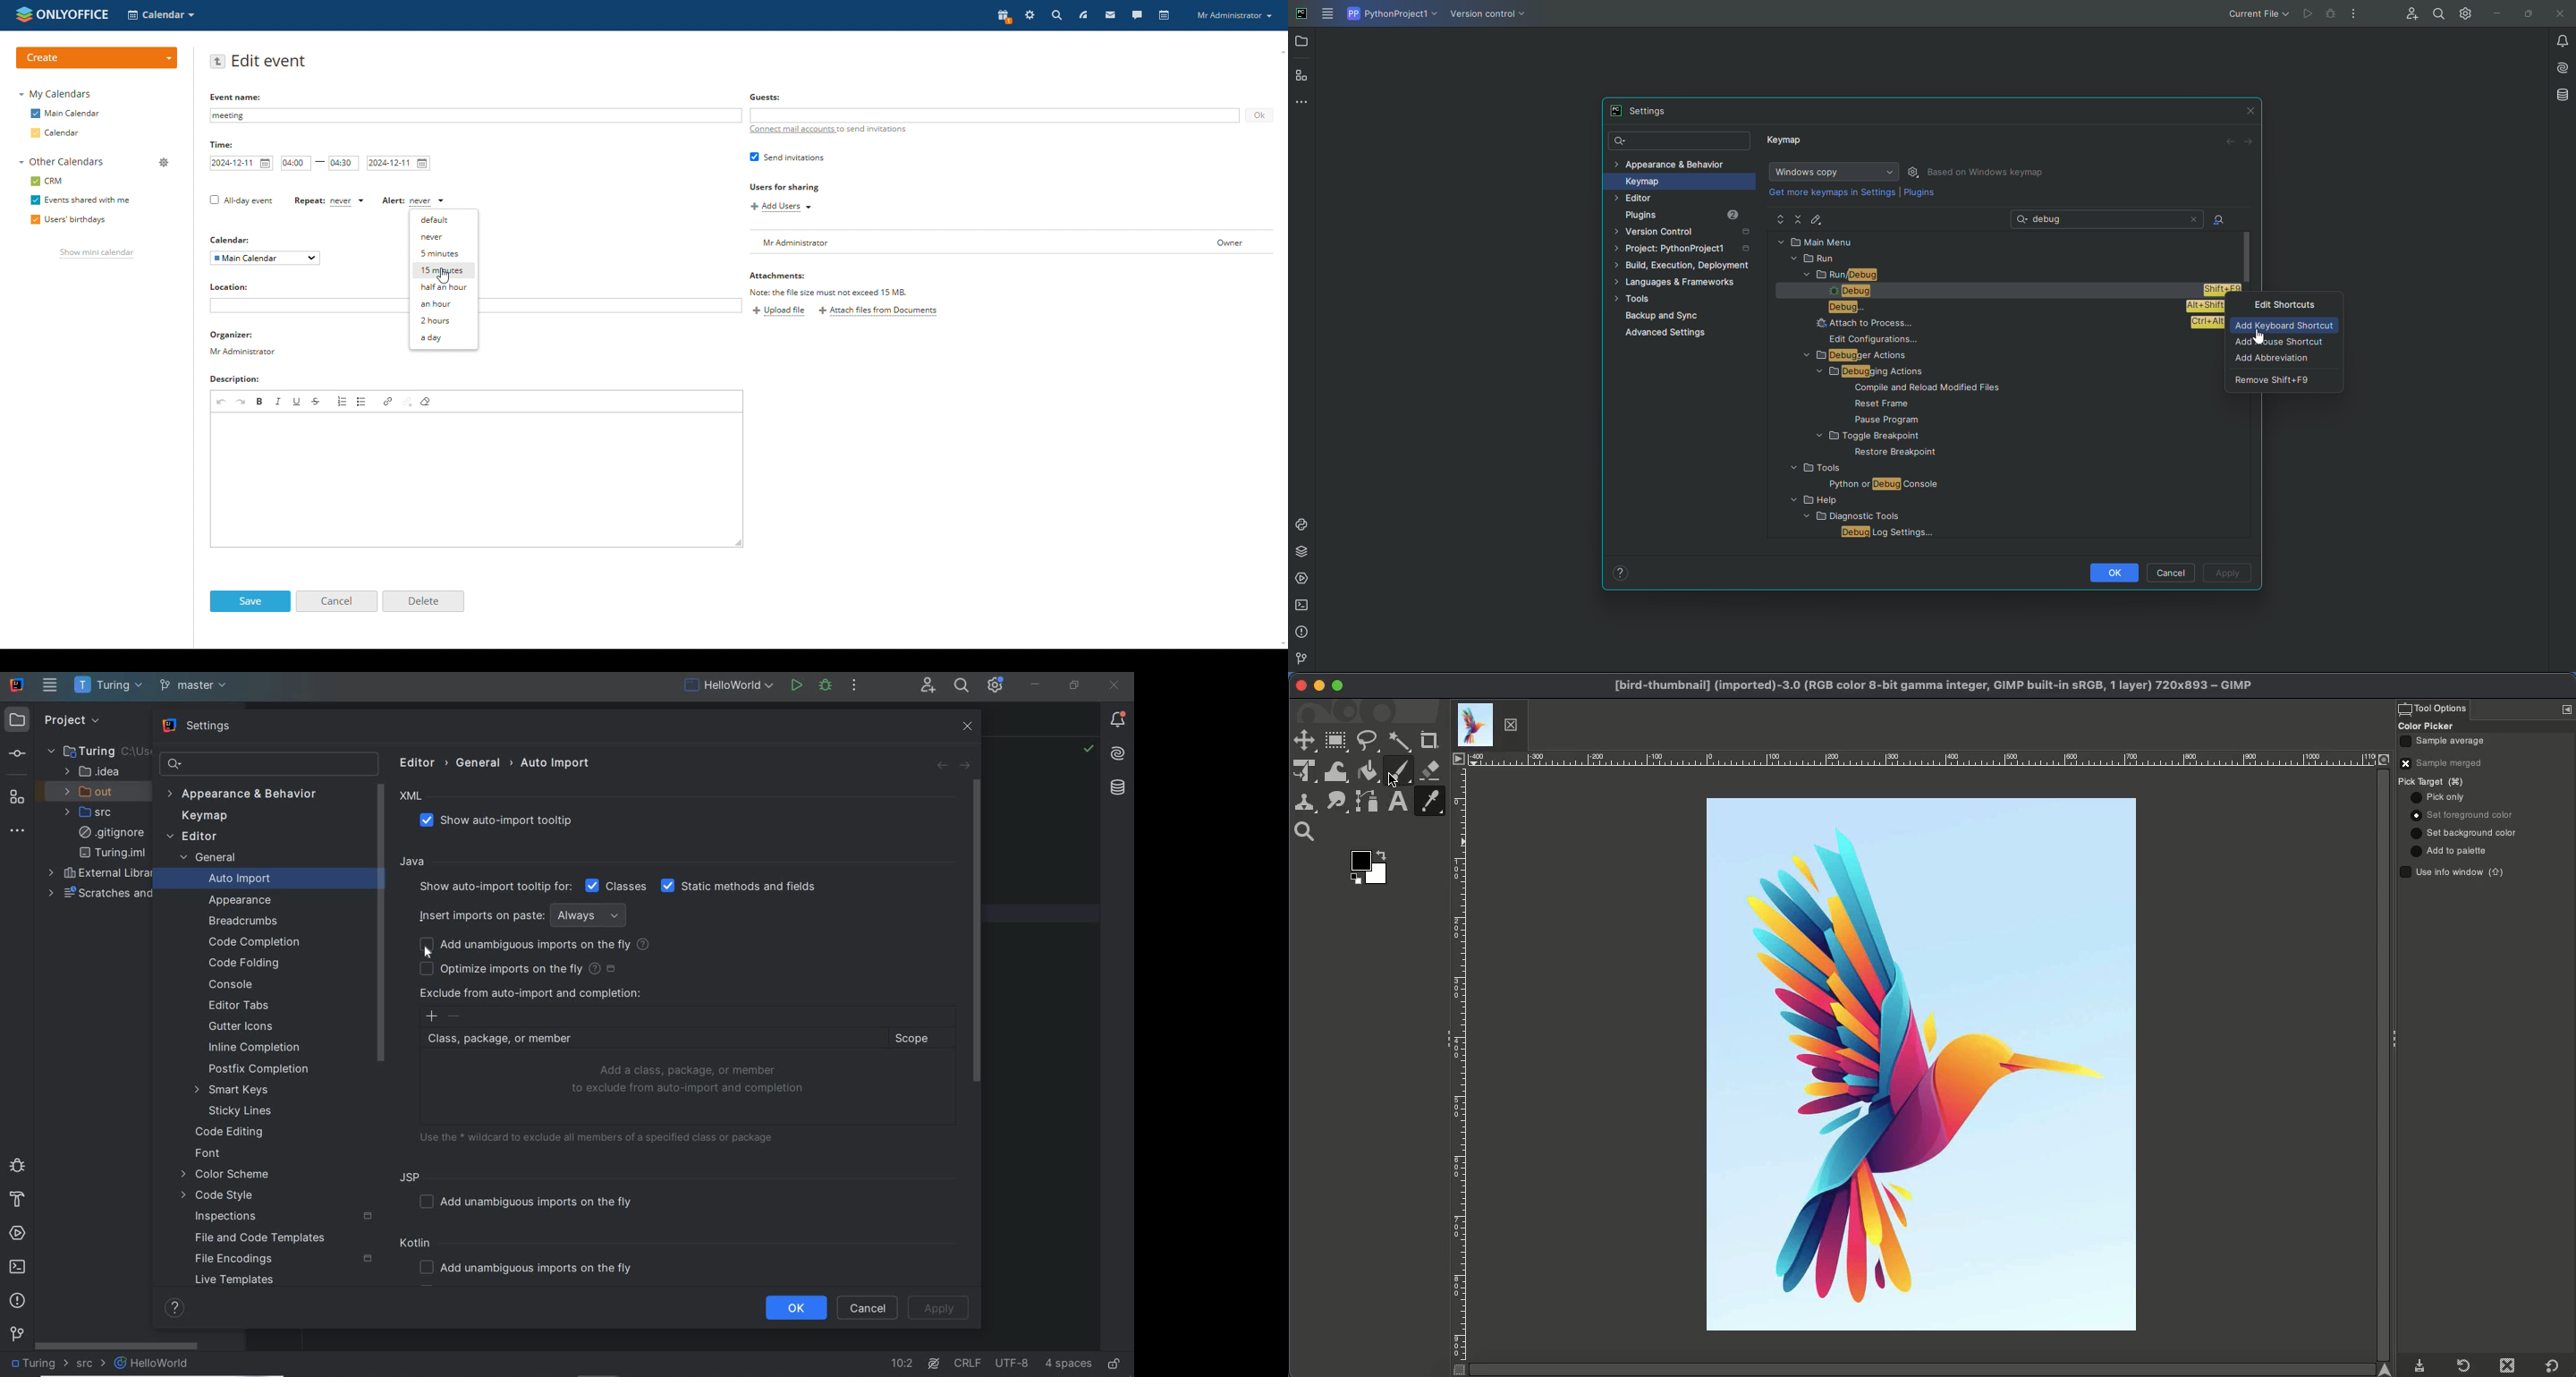  Describe the element at coordinates (476, 115) in the screenshot. I see `event name` at that location.